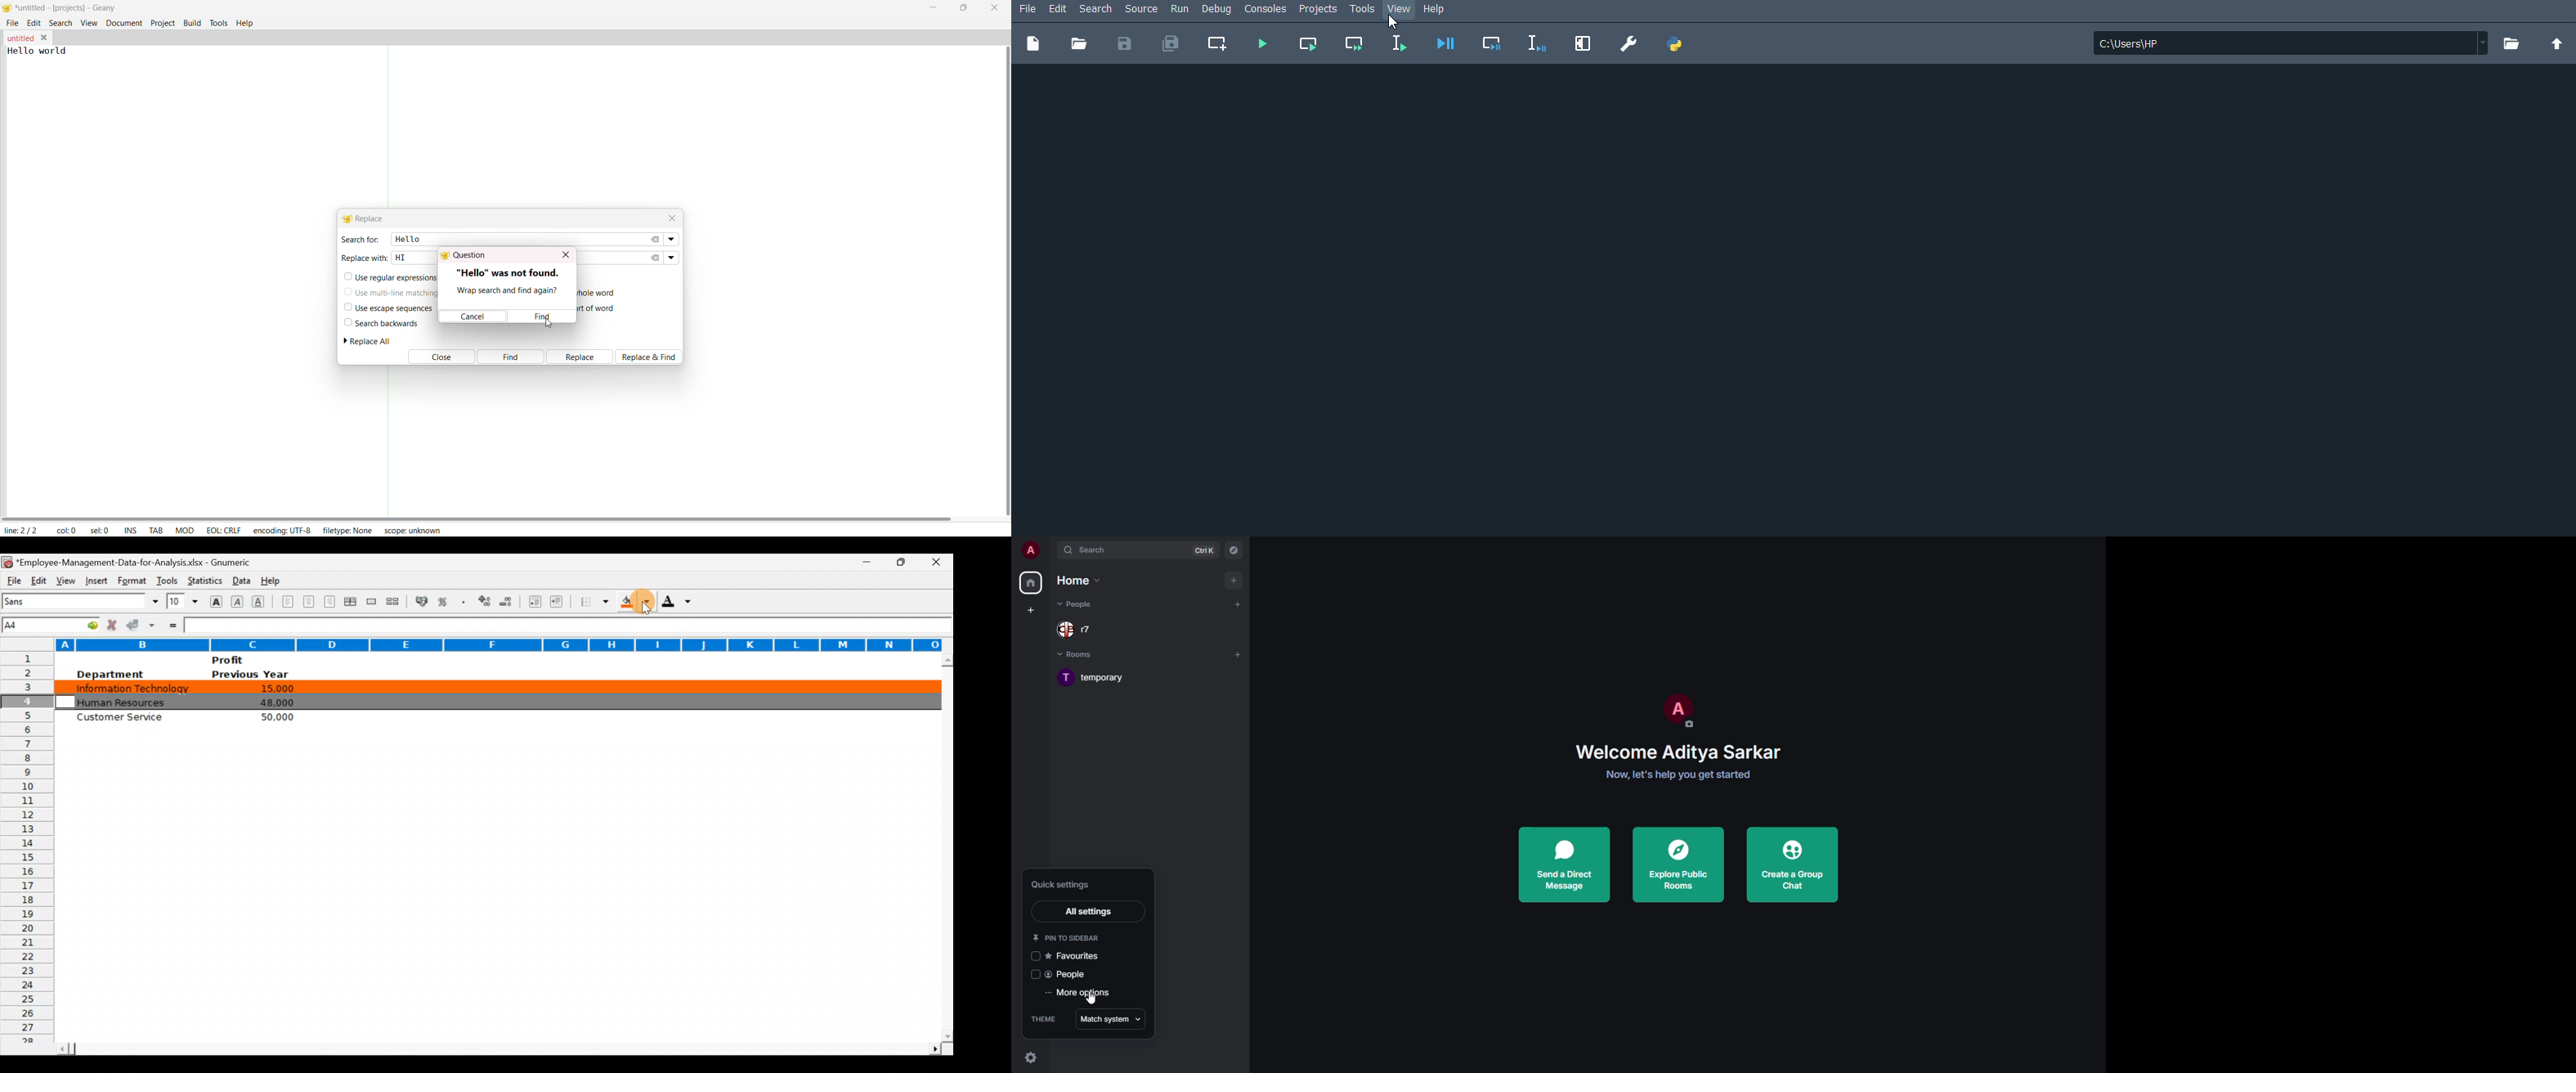  I want to click on Split merged range of cells, so click(393, 602).